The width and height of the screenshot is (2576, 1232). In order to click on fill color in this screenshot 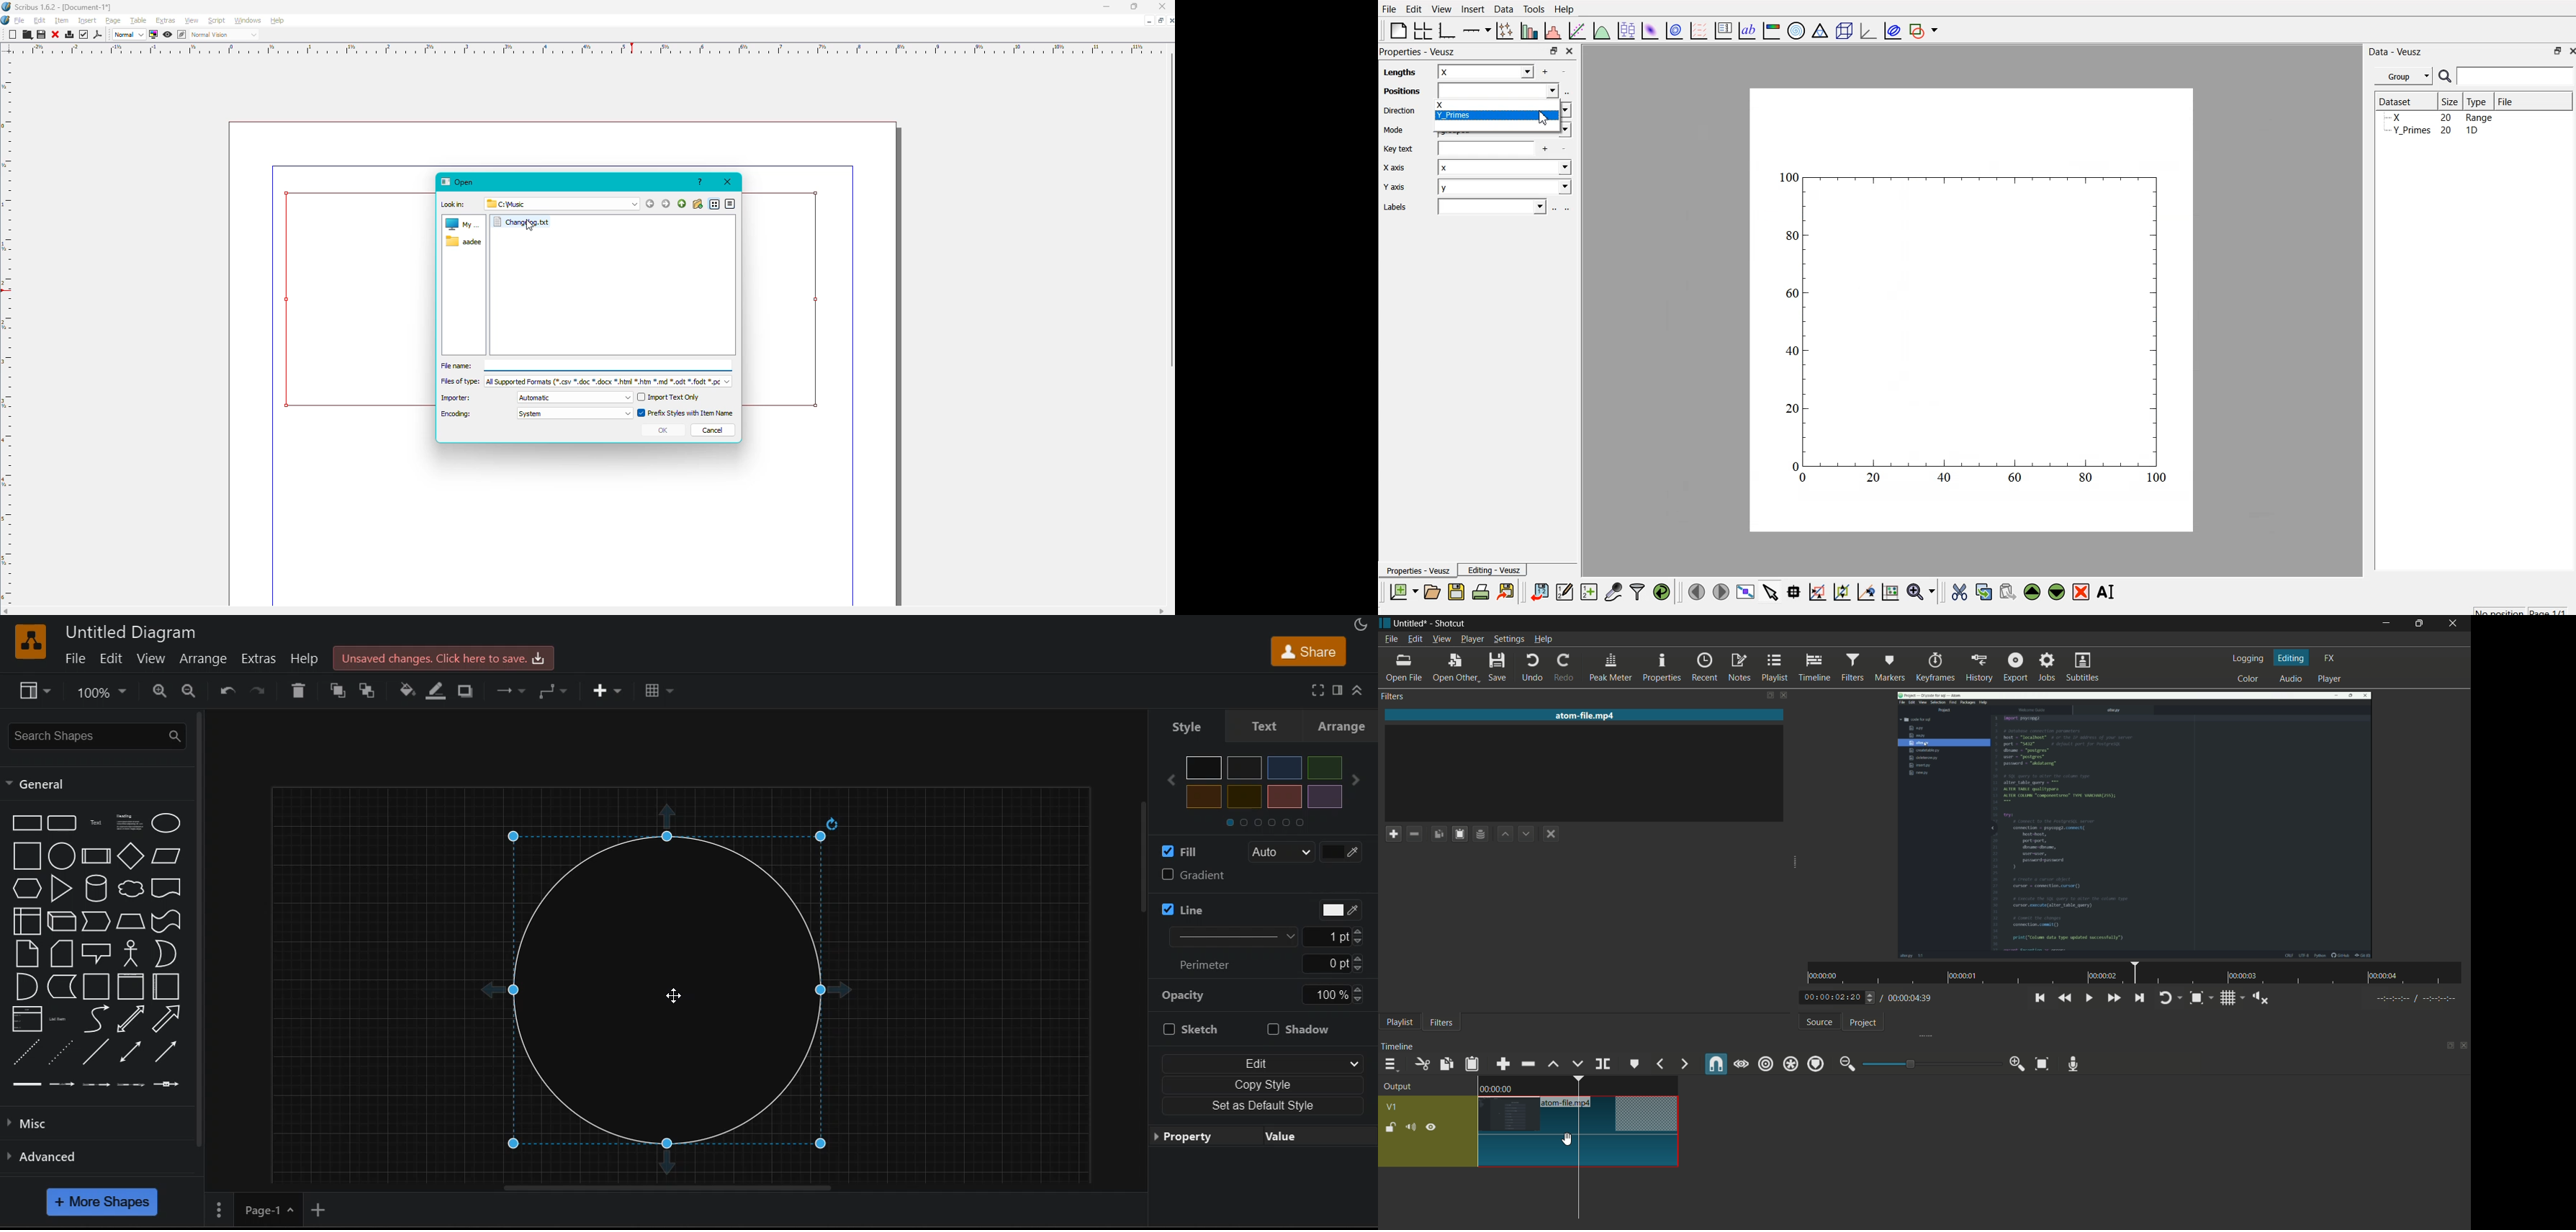, I will do `click(409, 691)`.